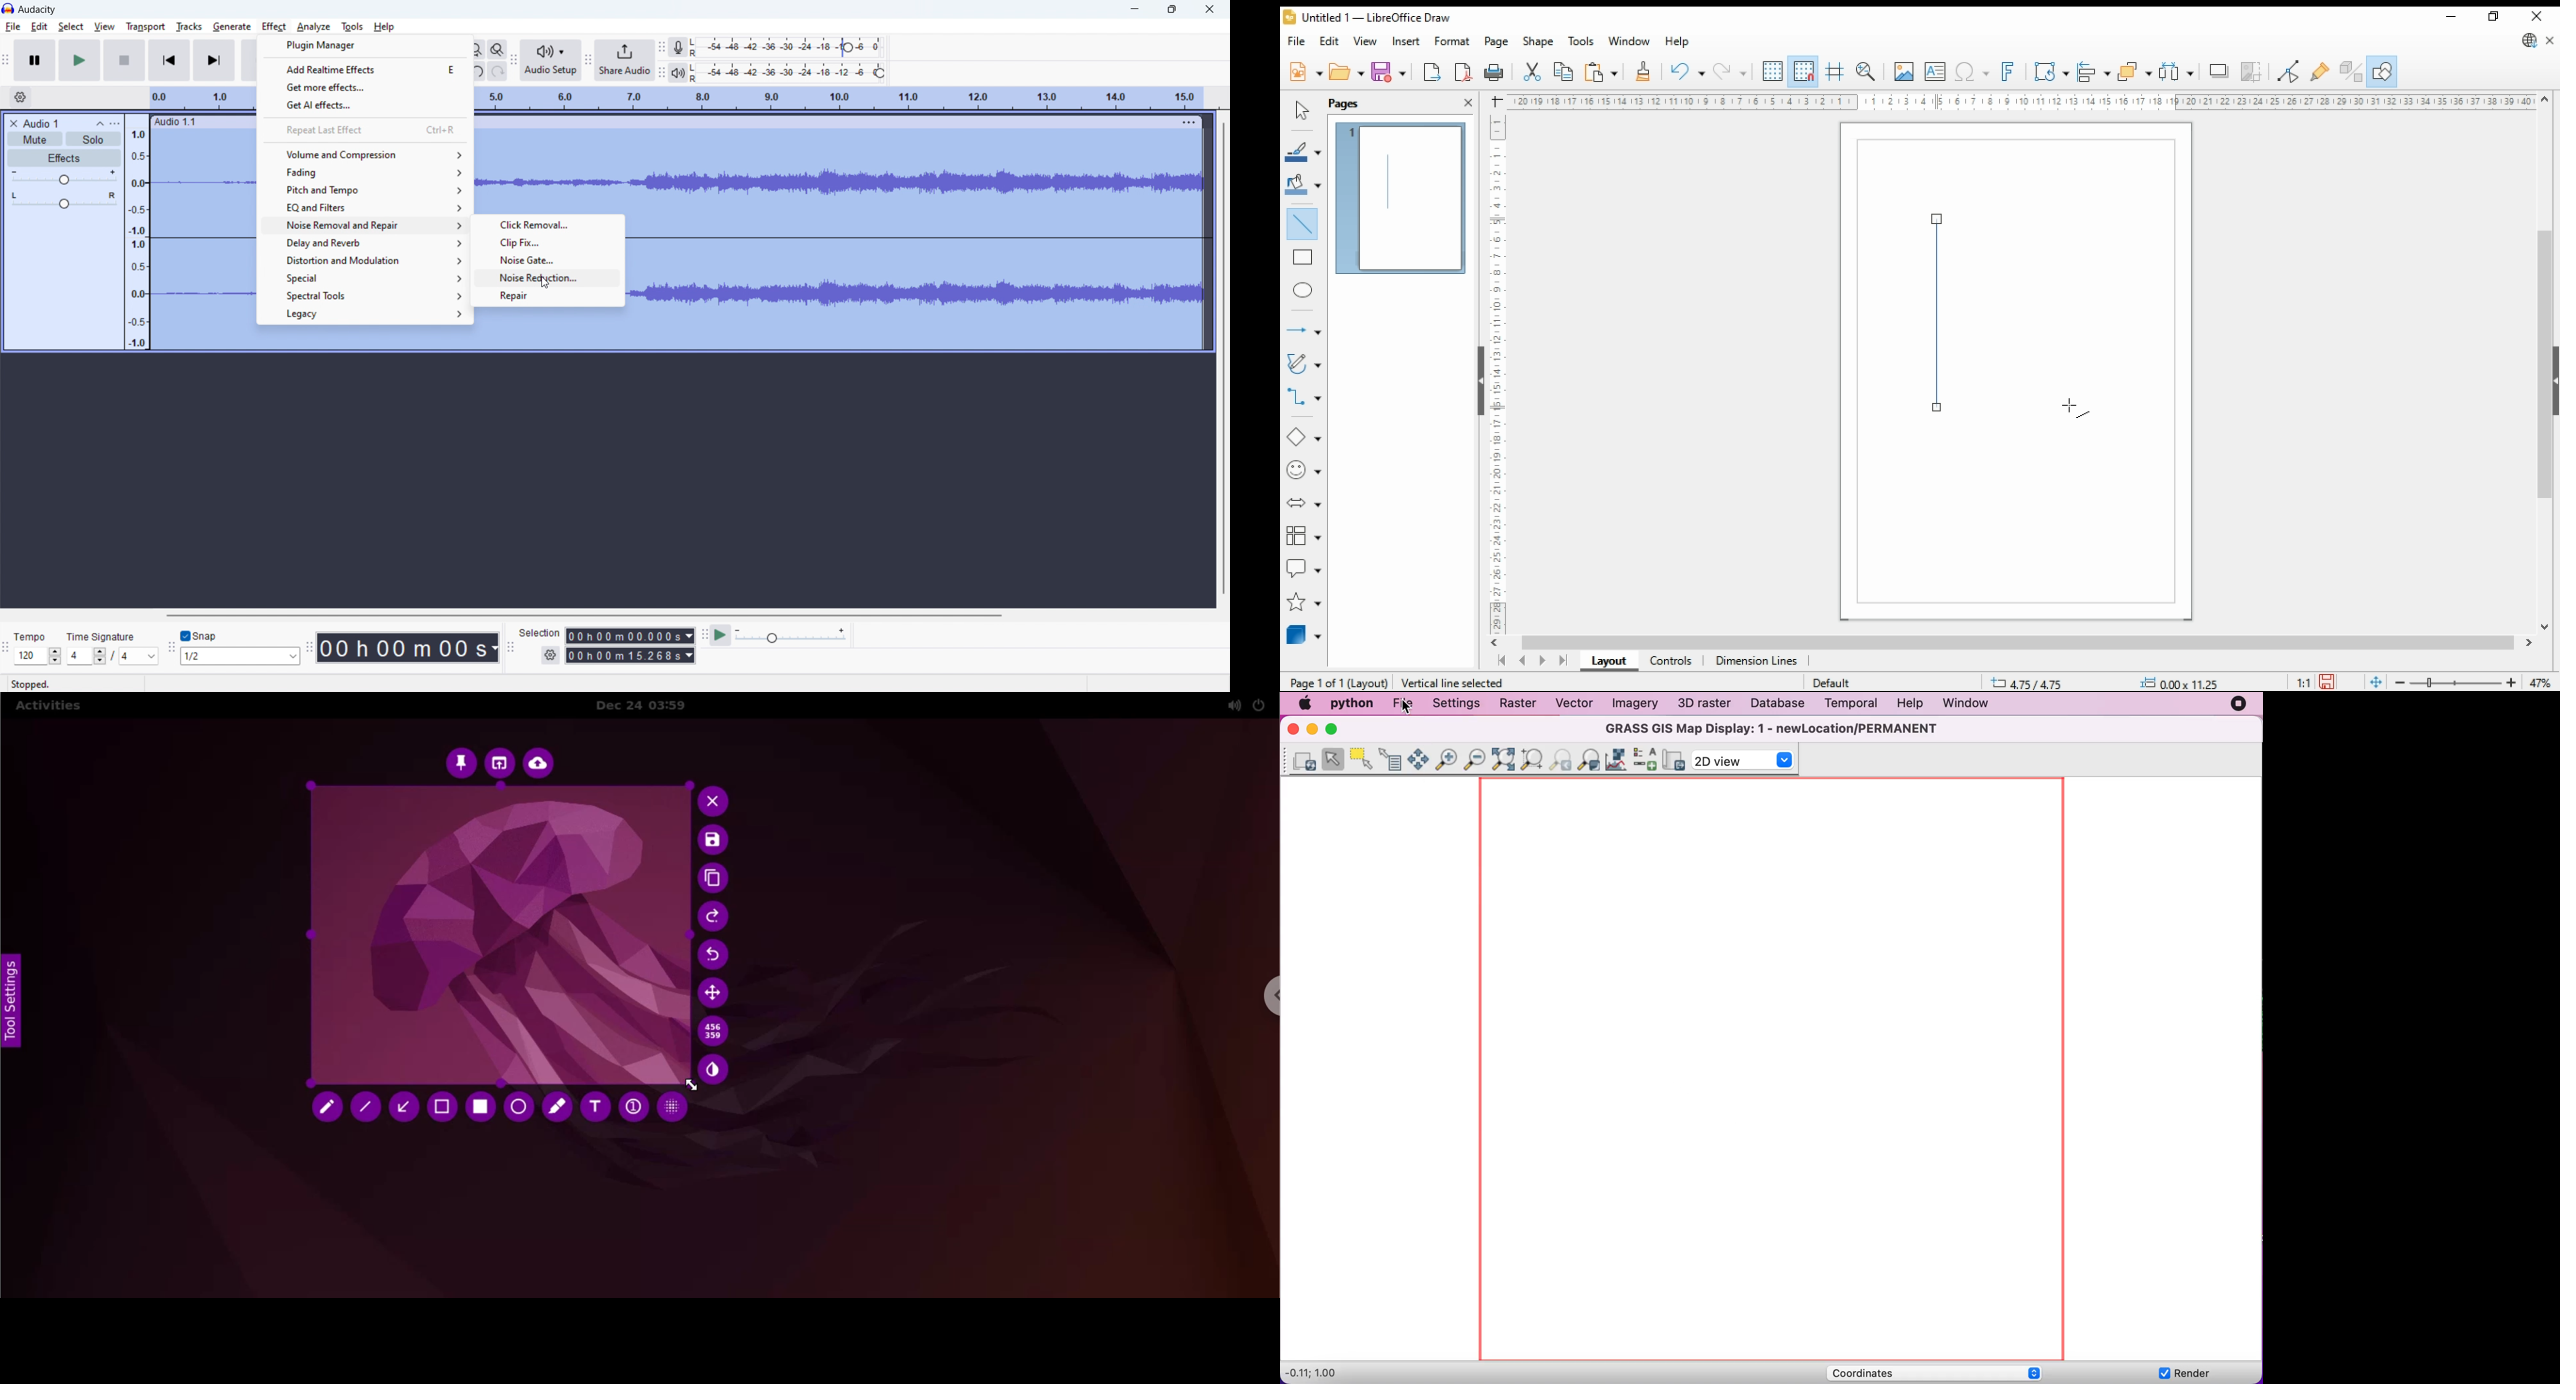  I want to click on insert text box, so click(1935, 72).